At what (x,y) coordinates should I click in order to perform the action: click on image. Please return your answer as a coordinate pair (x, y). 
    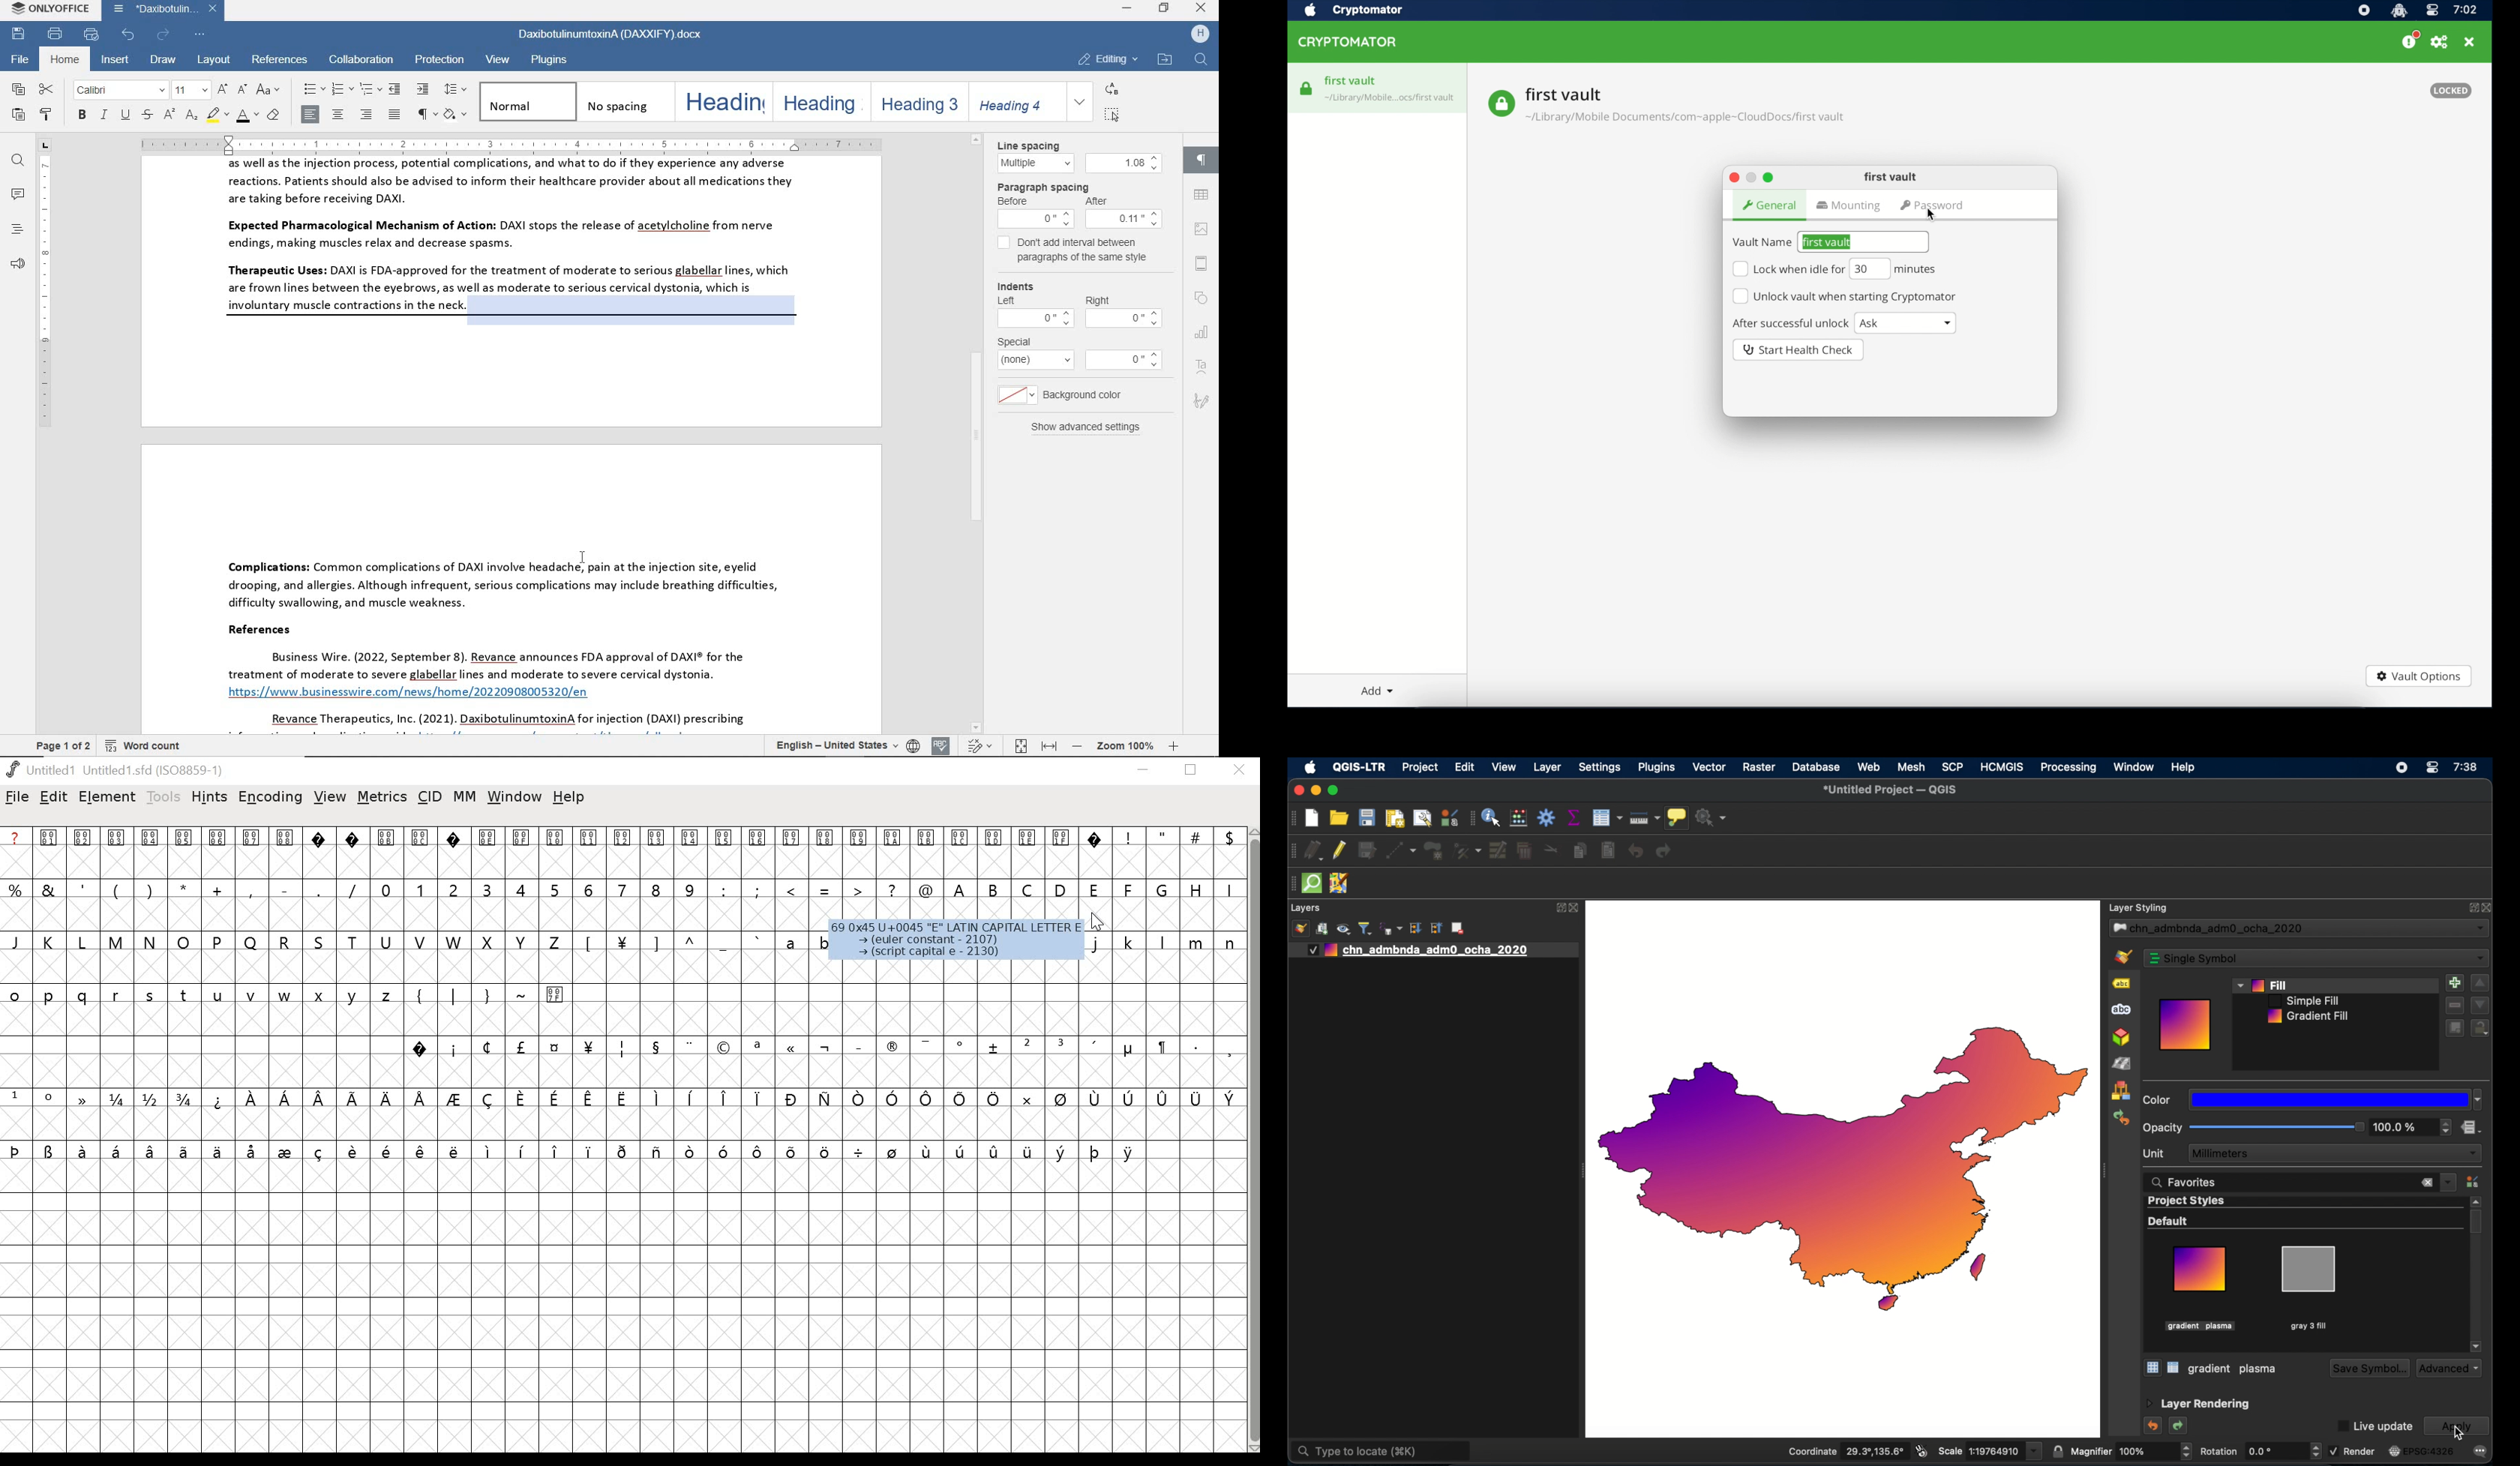
    Looking at the image, I should click on (1202, 230).